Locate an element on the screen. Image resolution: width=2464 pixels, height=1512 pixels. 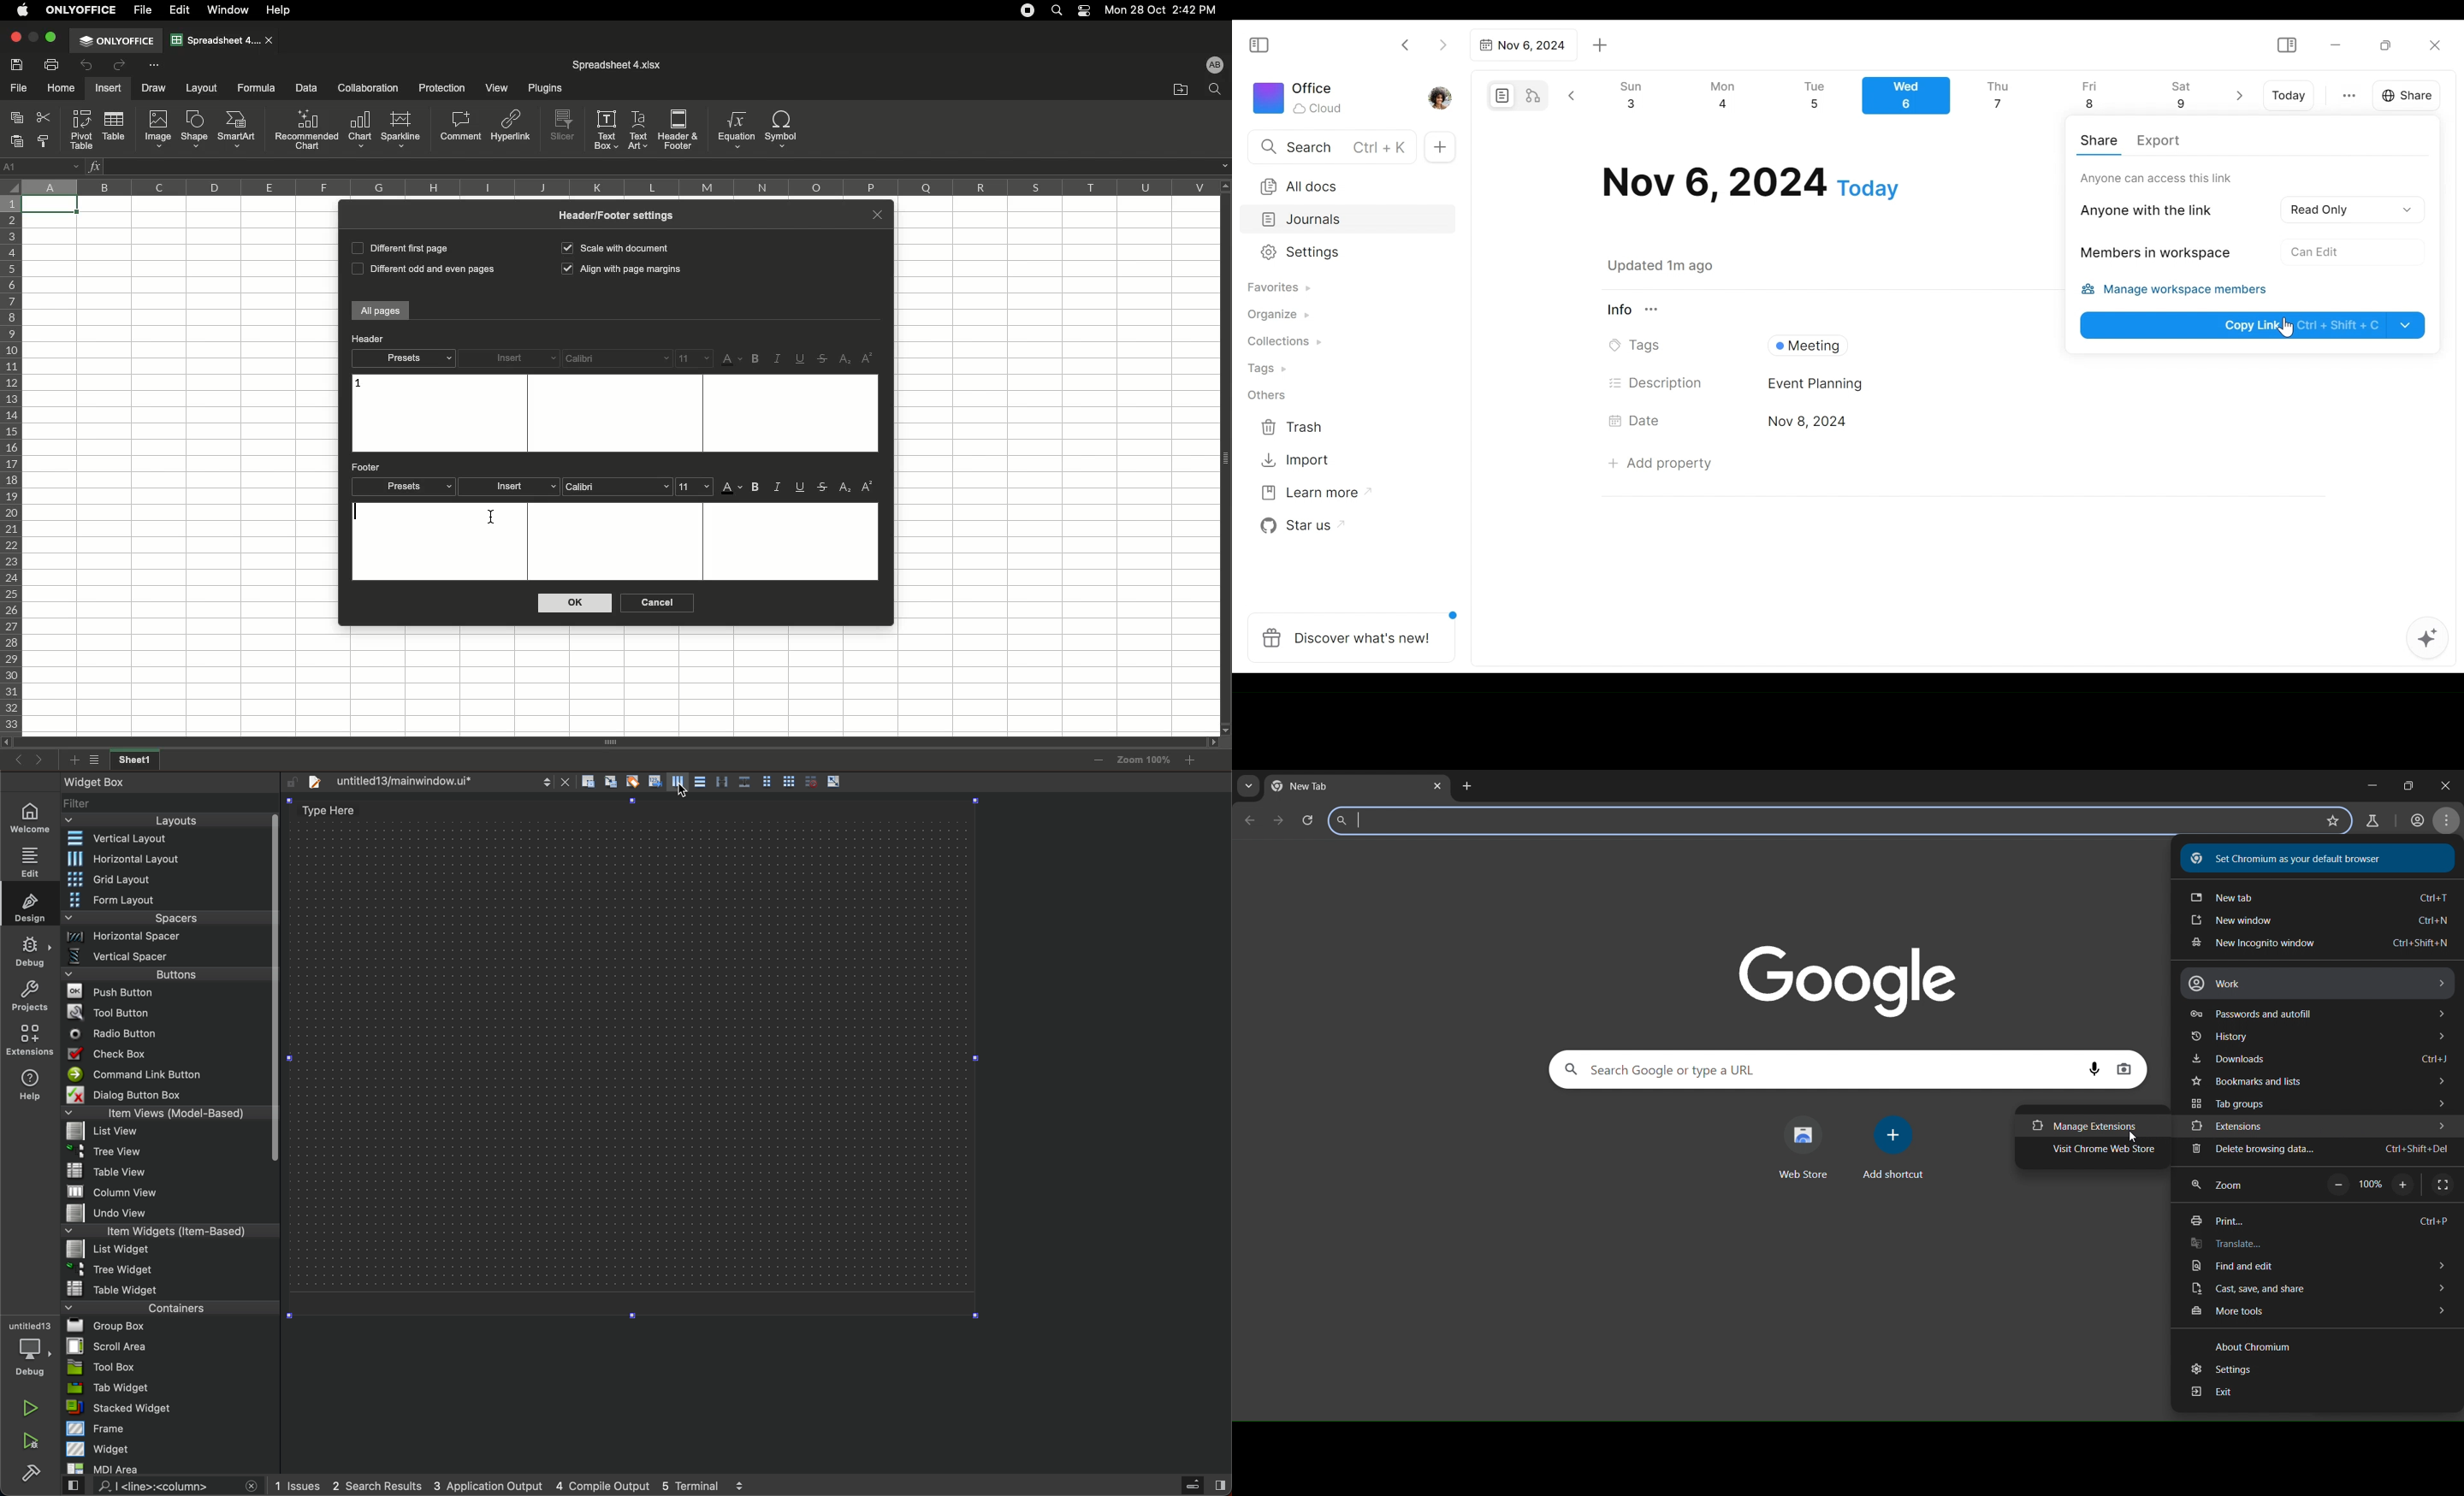
Add new tab is located at coordinates (1600, 46).